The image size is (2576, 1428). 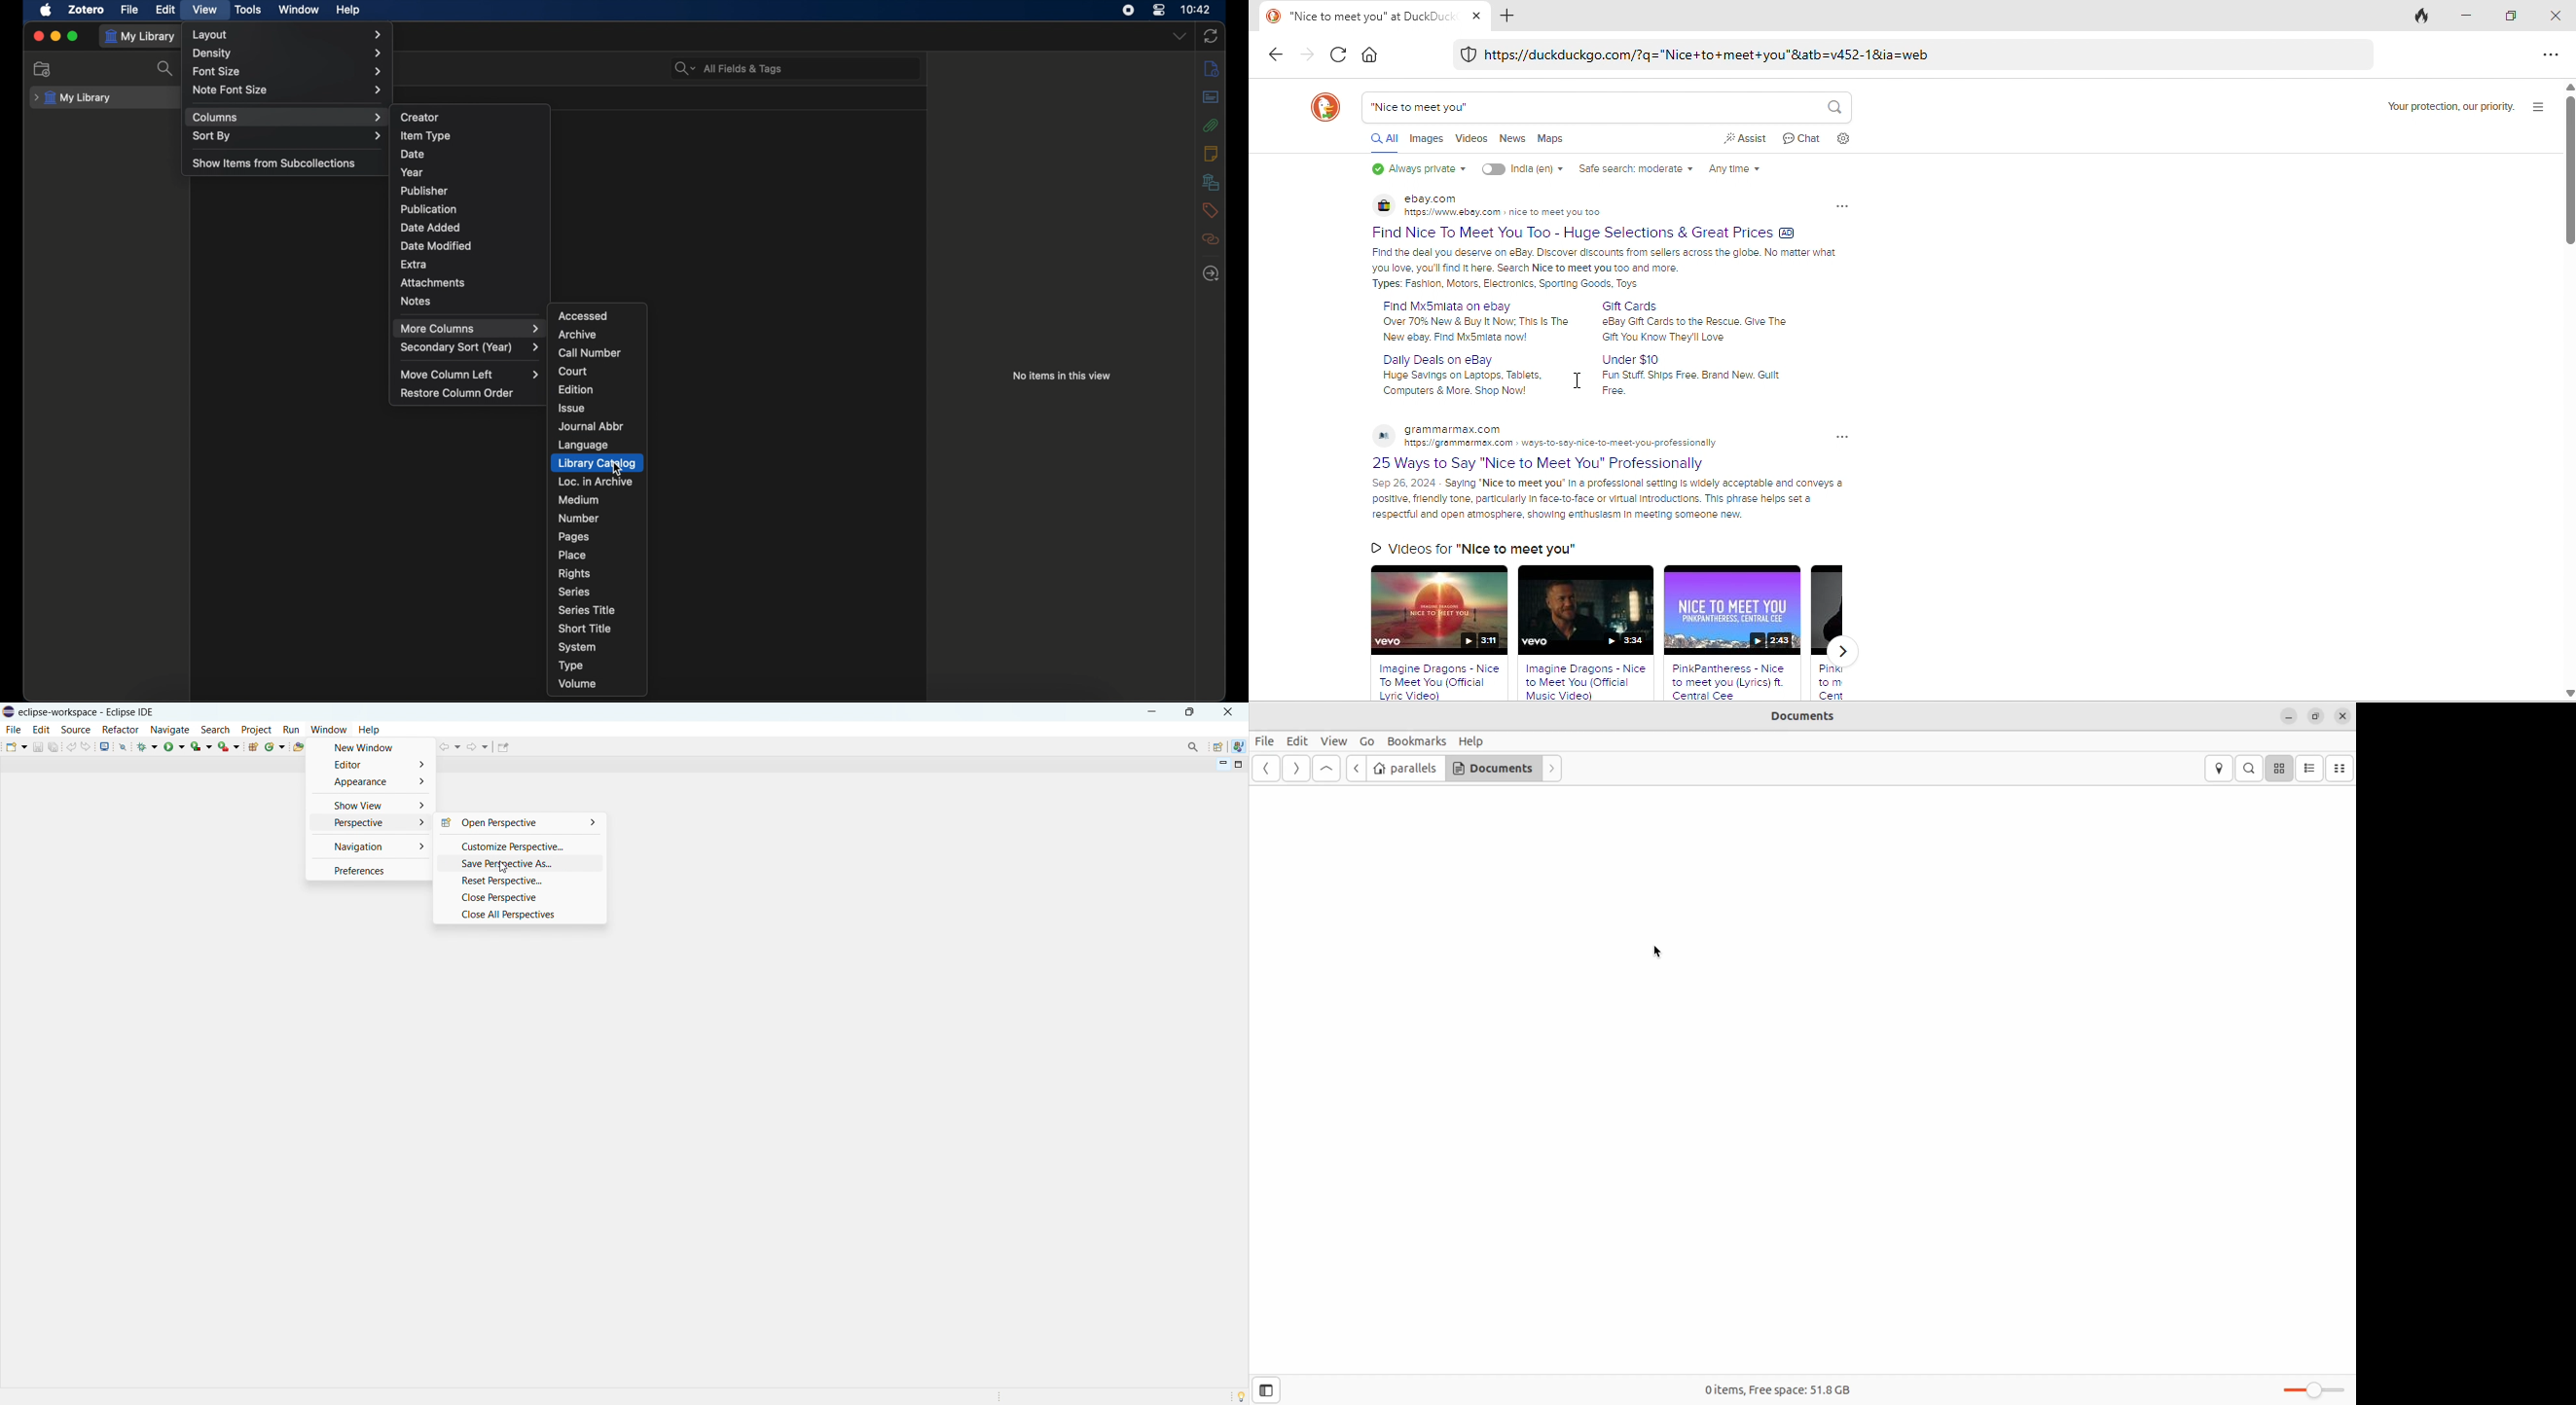 What do you see at coordinates (574, 371) in the screenshot?
I see `court` at bounding box center [574, 371].